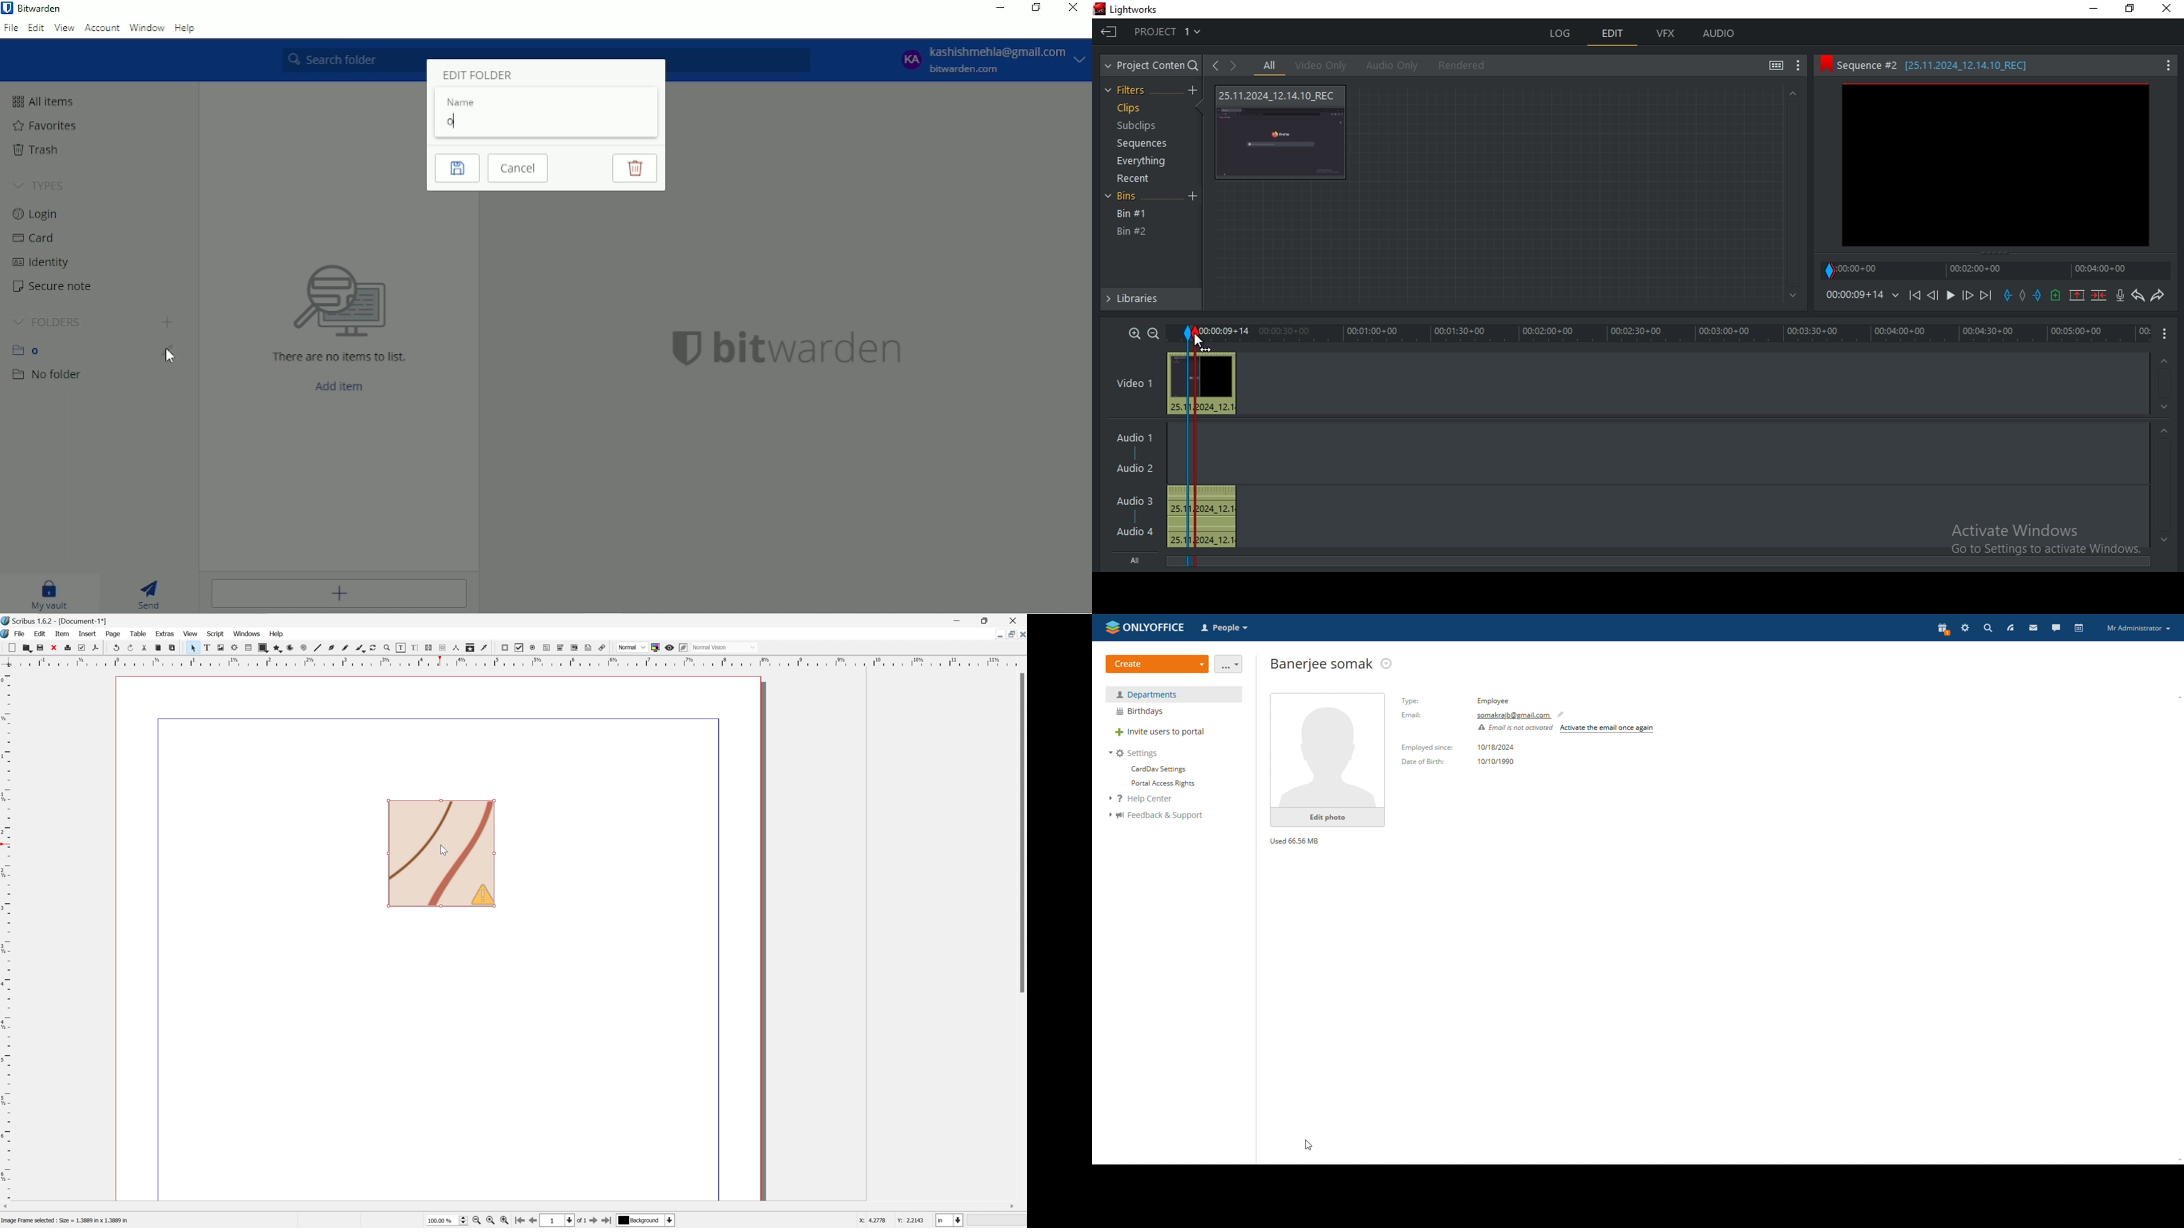 Image resolution: width=2184 pixels, height=1232 pixels. What do you see at coordinates (525, 121) in the screenshot?
I see `Name input` at bounding box center [525, 121].